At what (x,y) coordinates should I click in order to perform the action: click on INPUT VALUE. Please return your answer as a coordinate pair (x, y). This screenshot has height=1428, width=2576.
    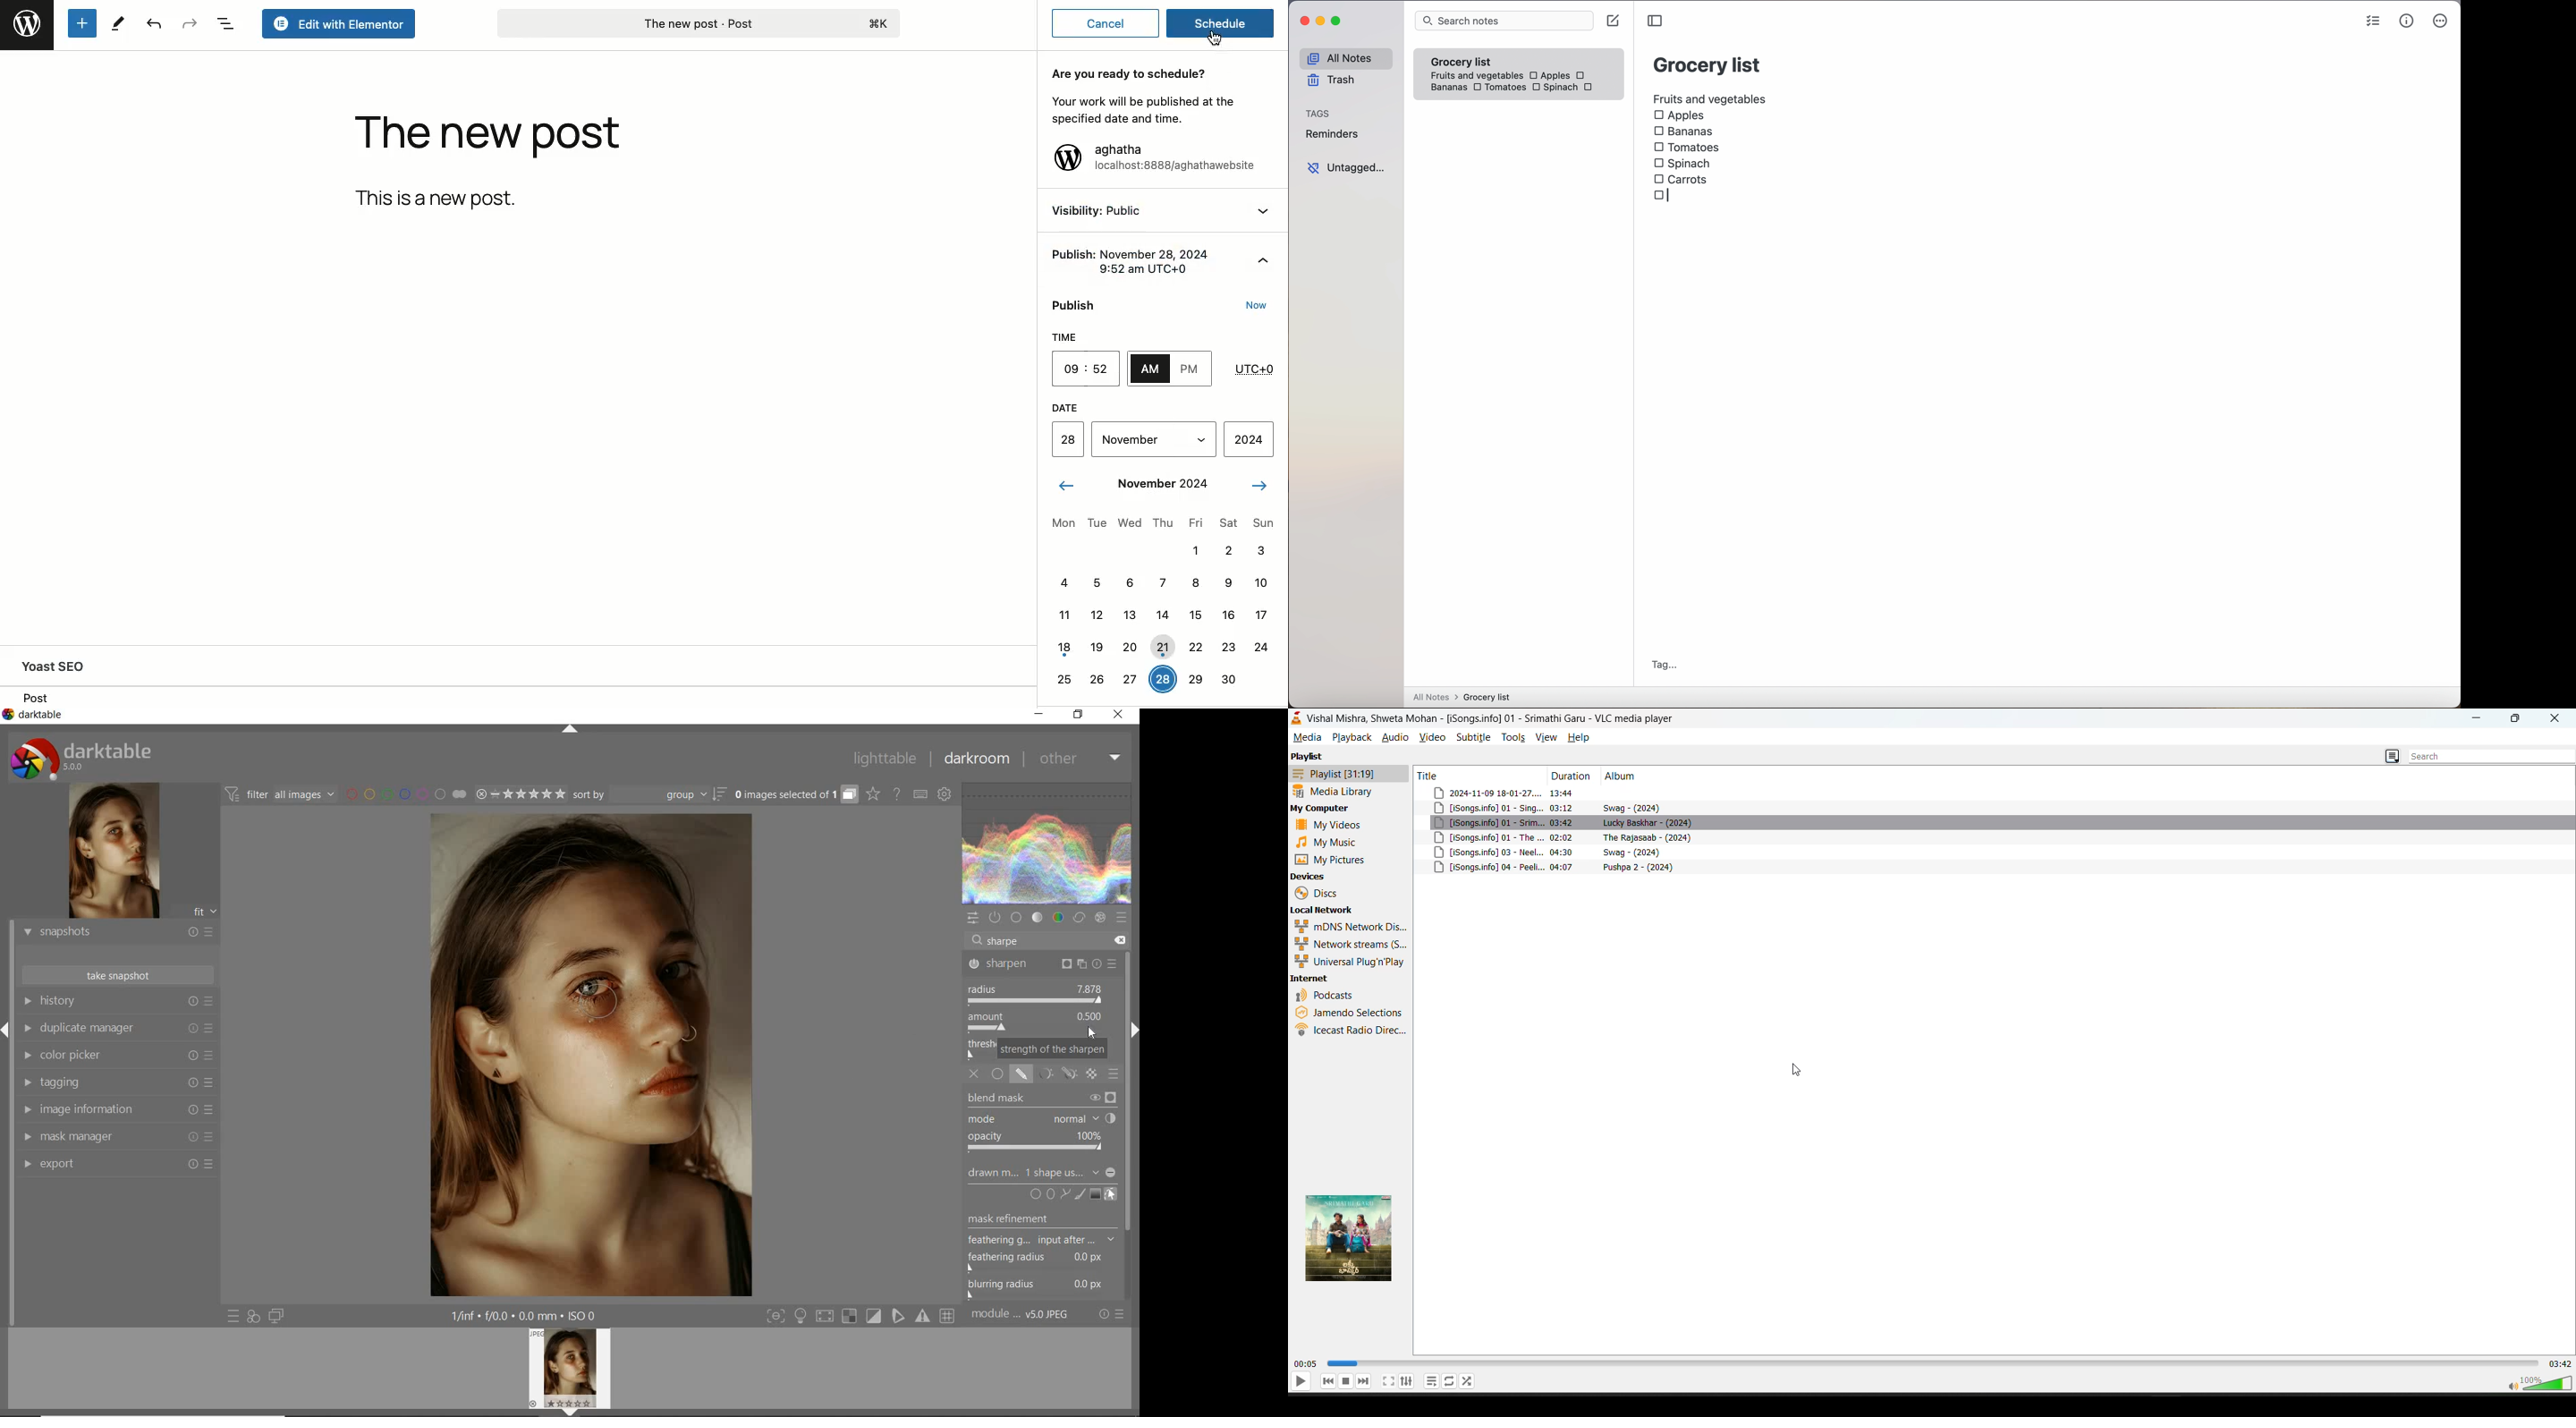
    Looking at the image, I should click on (1004, 940).